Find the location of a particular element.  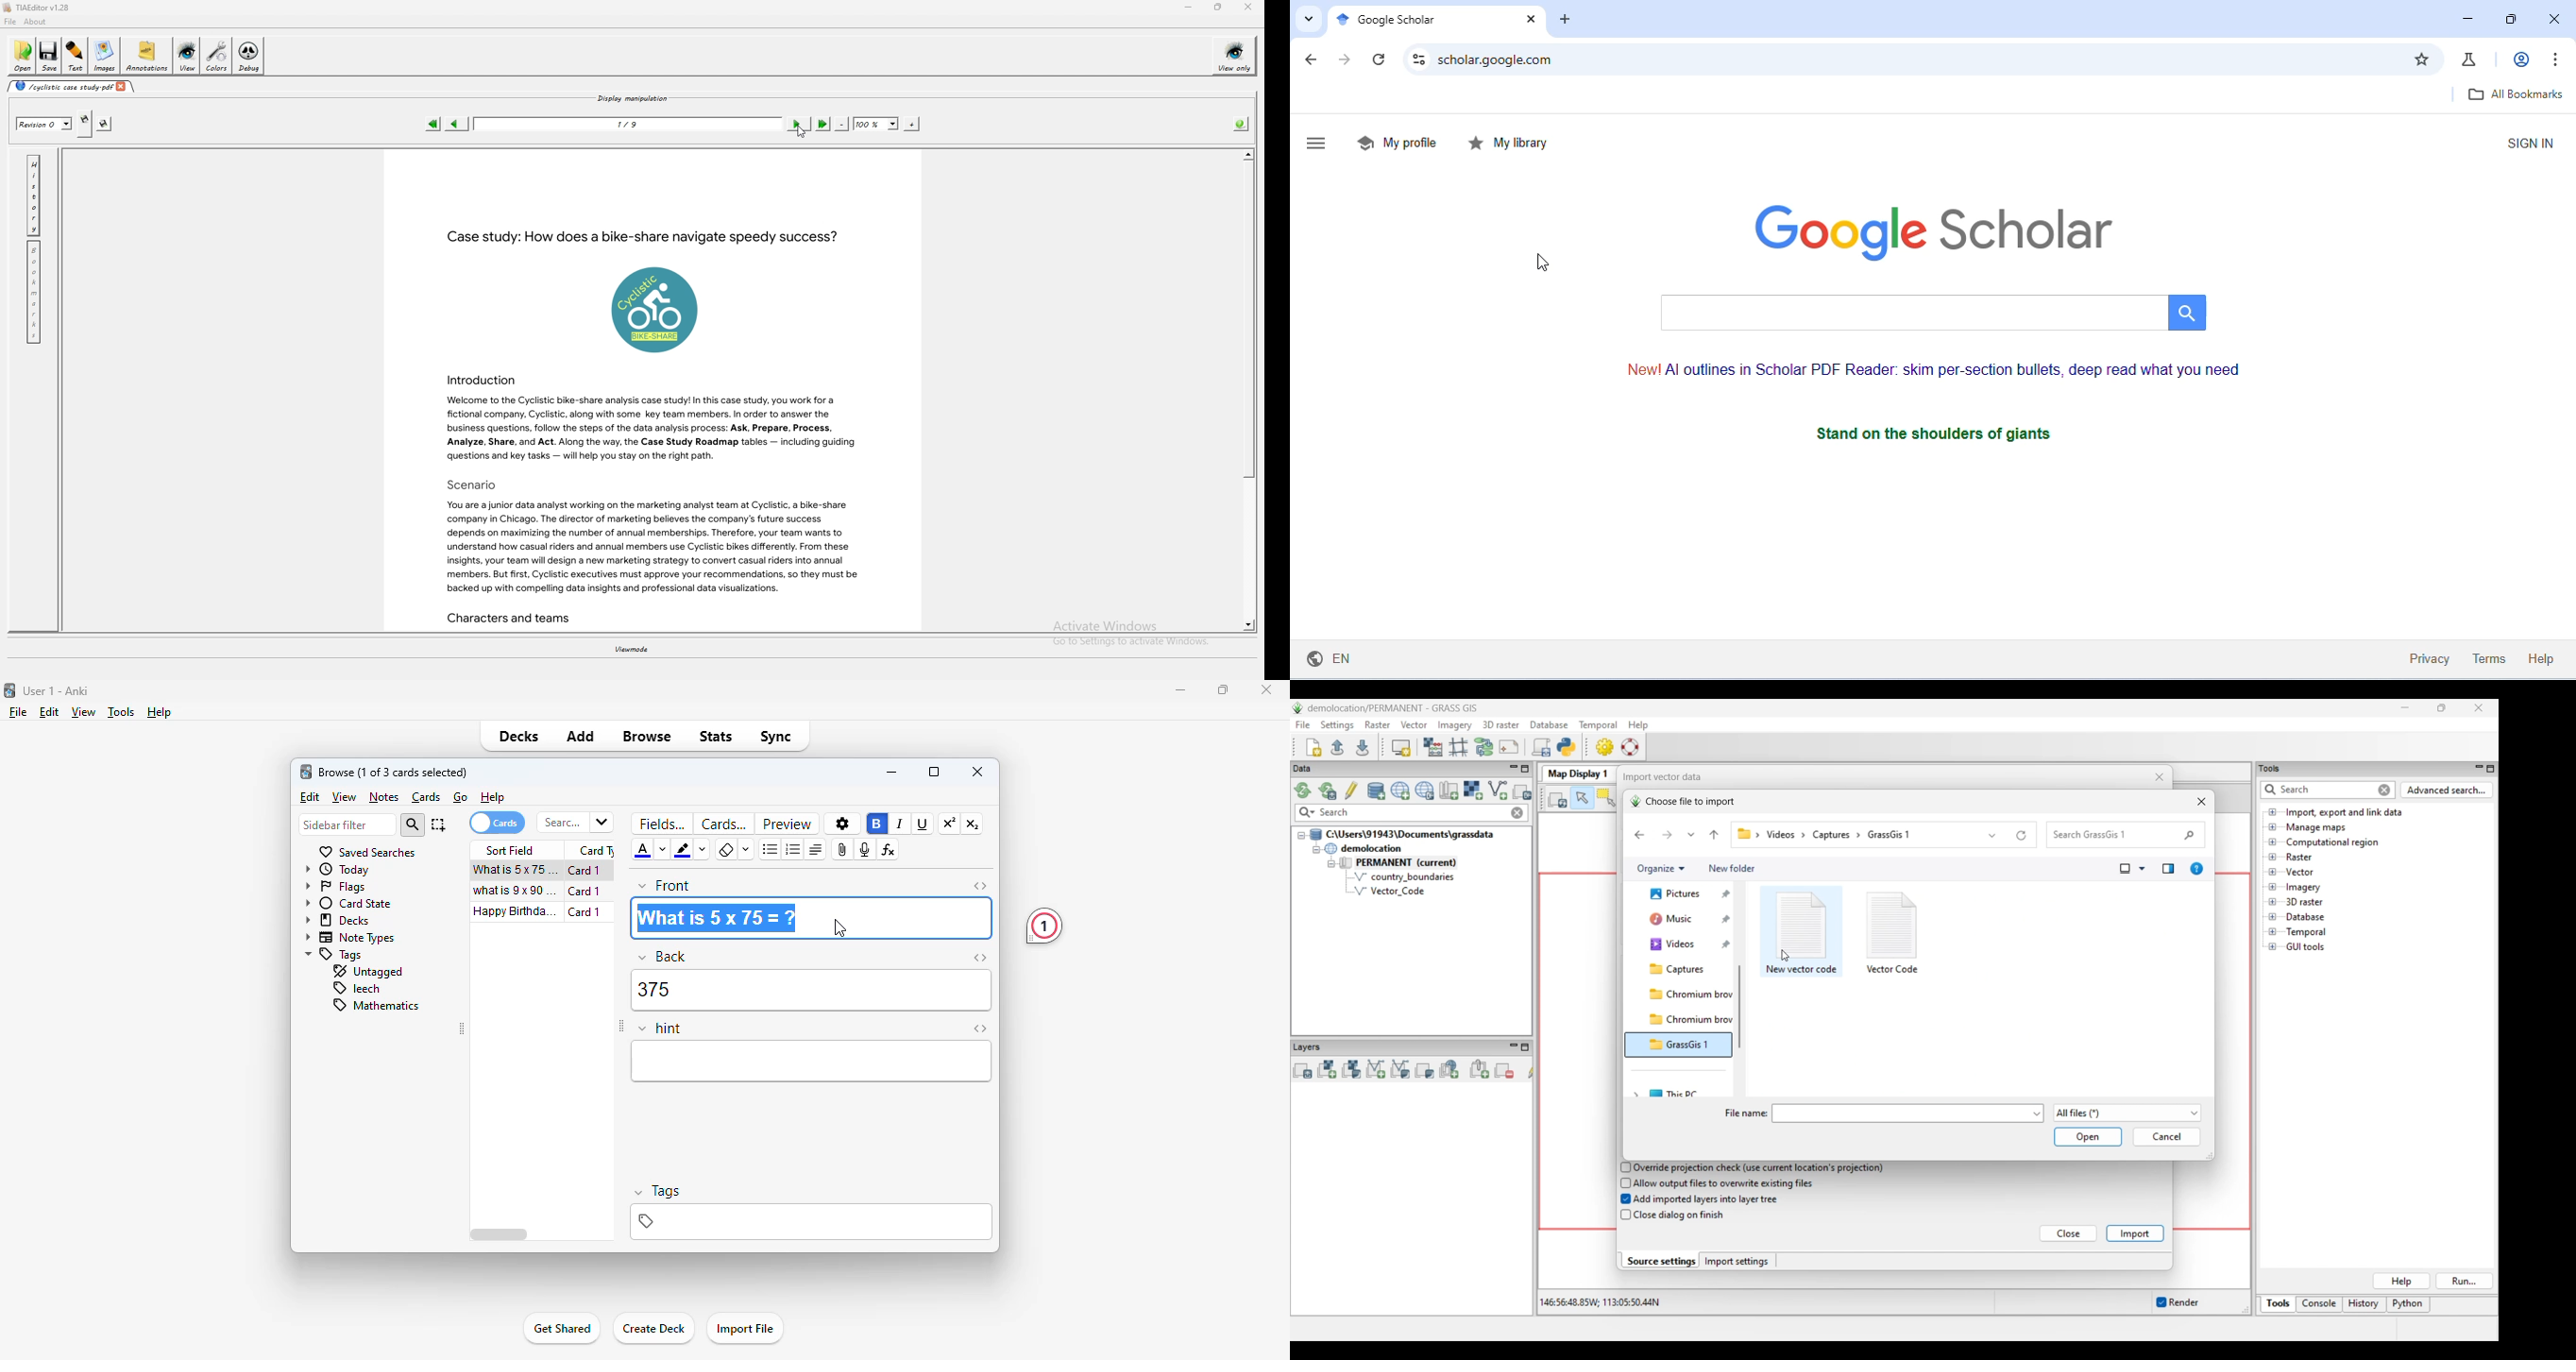

cards  is located at coordinates (723, 824).